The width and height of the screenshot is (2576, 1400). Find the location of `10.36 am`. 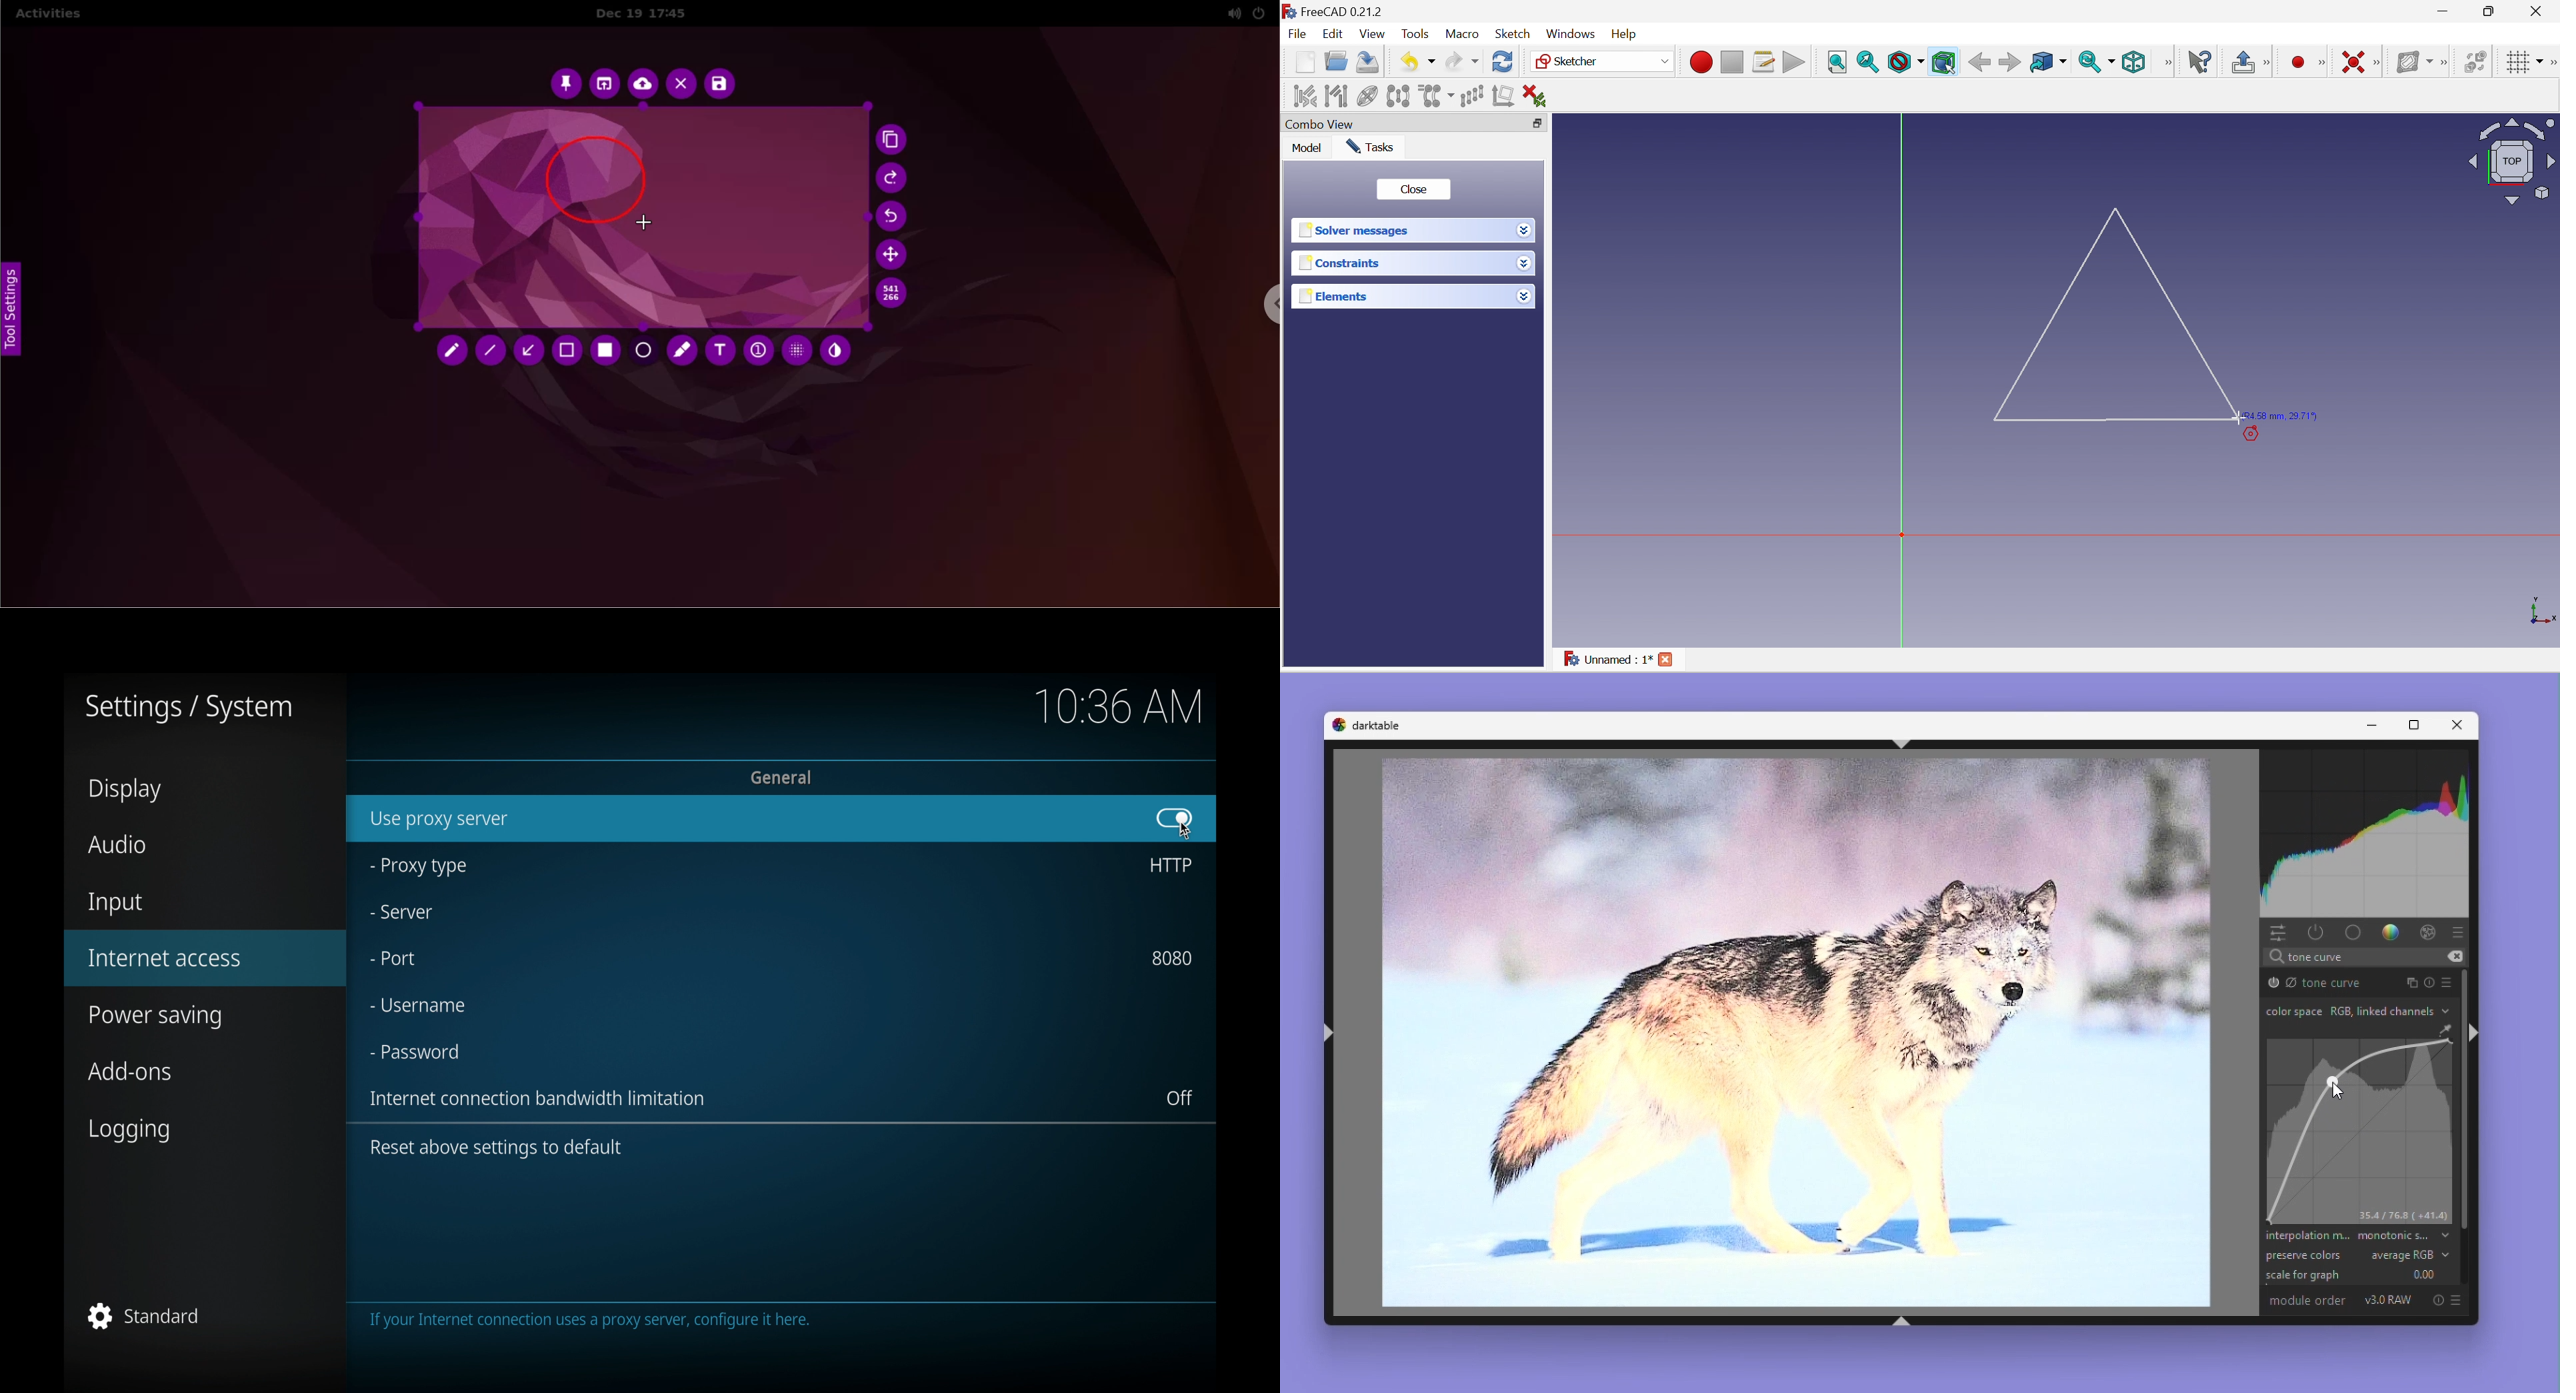

10.36 am is located at coordinates (1119, 706).